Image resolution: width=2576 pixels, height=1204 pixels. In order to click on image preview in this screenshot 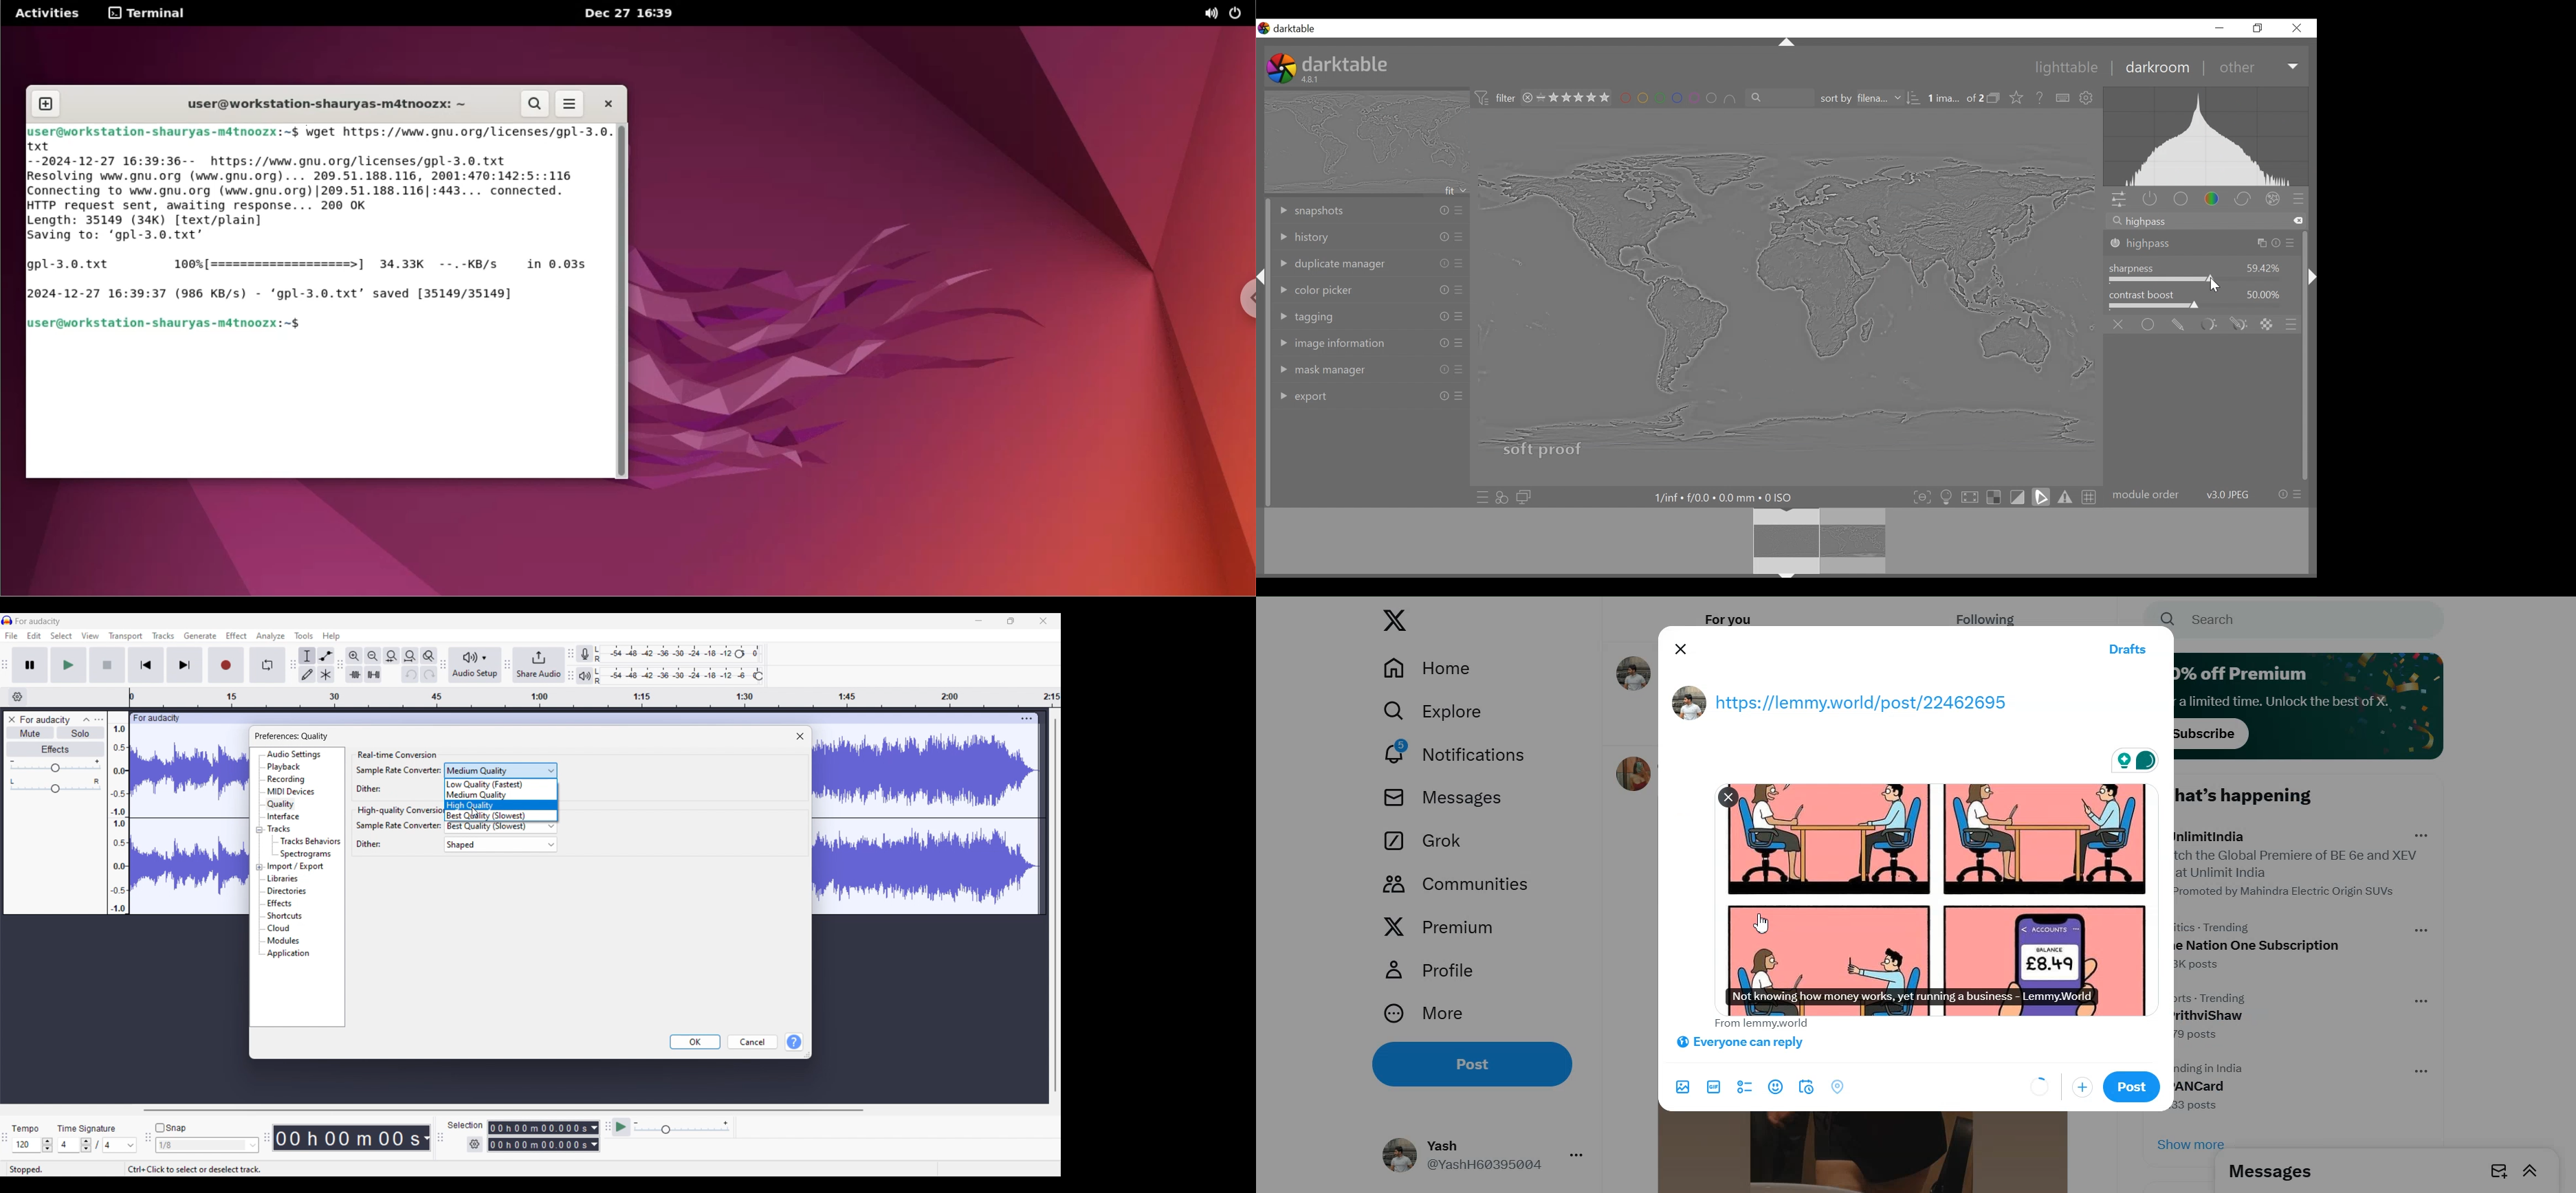, I will do `click(1364, 142)`.